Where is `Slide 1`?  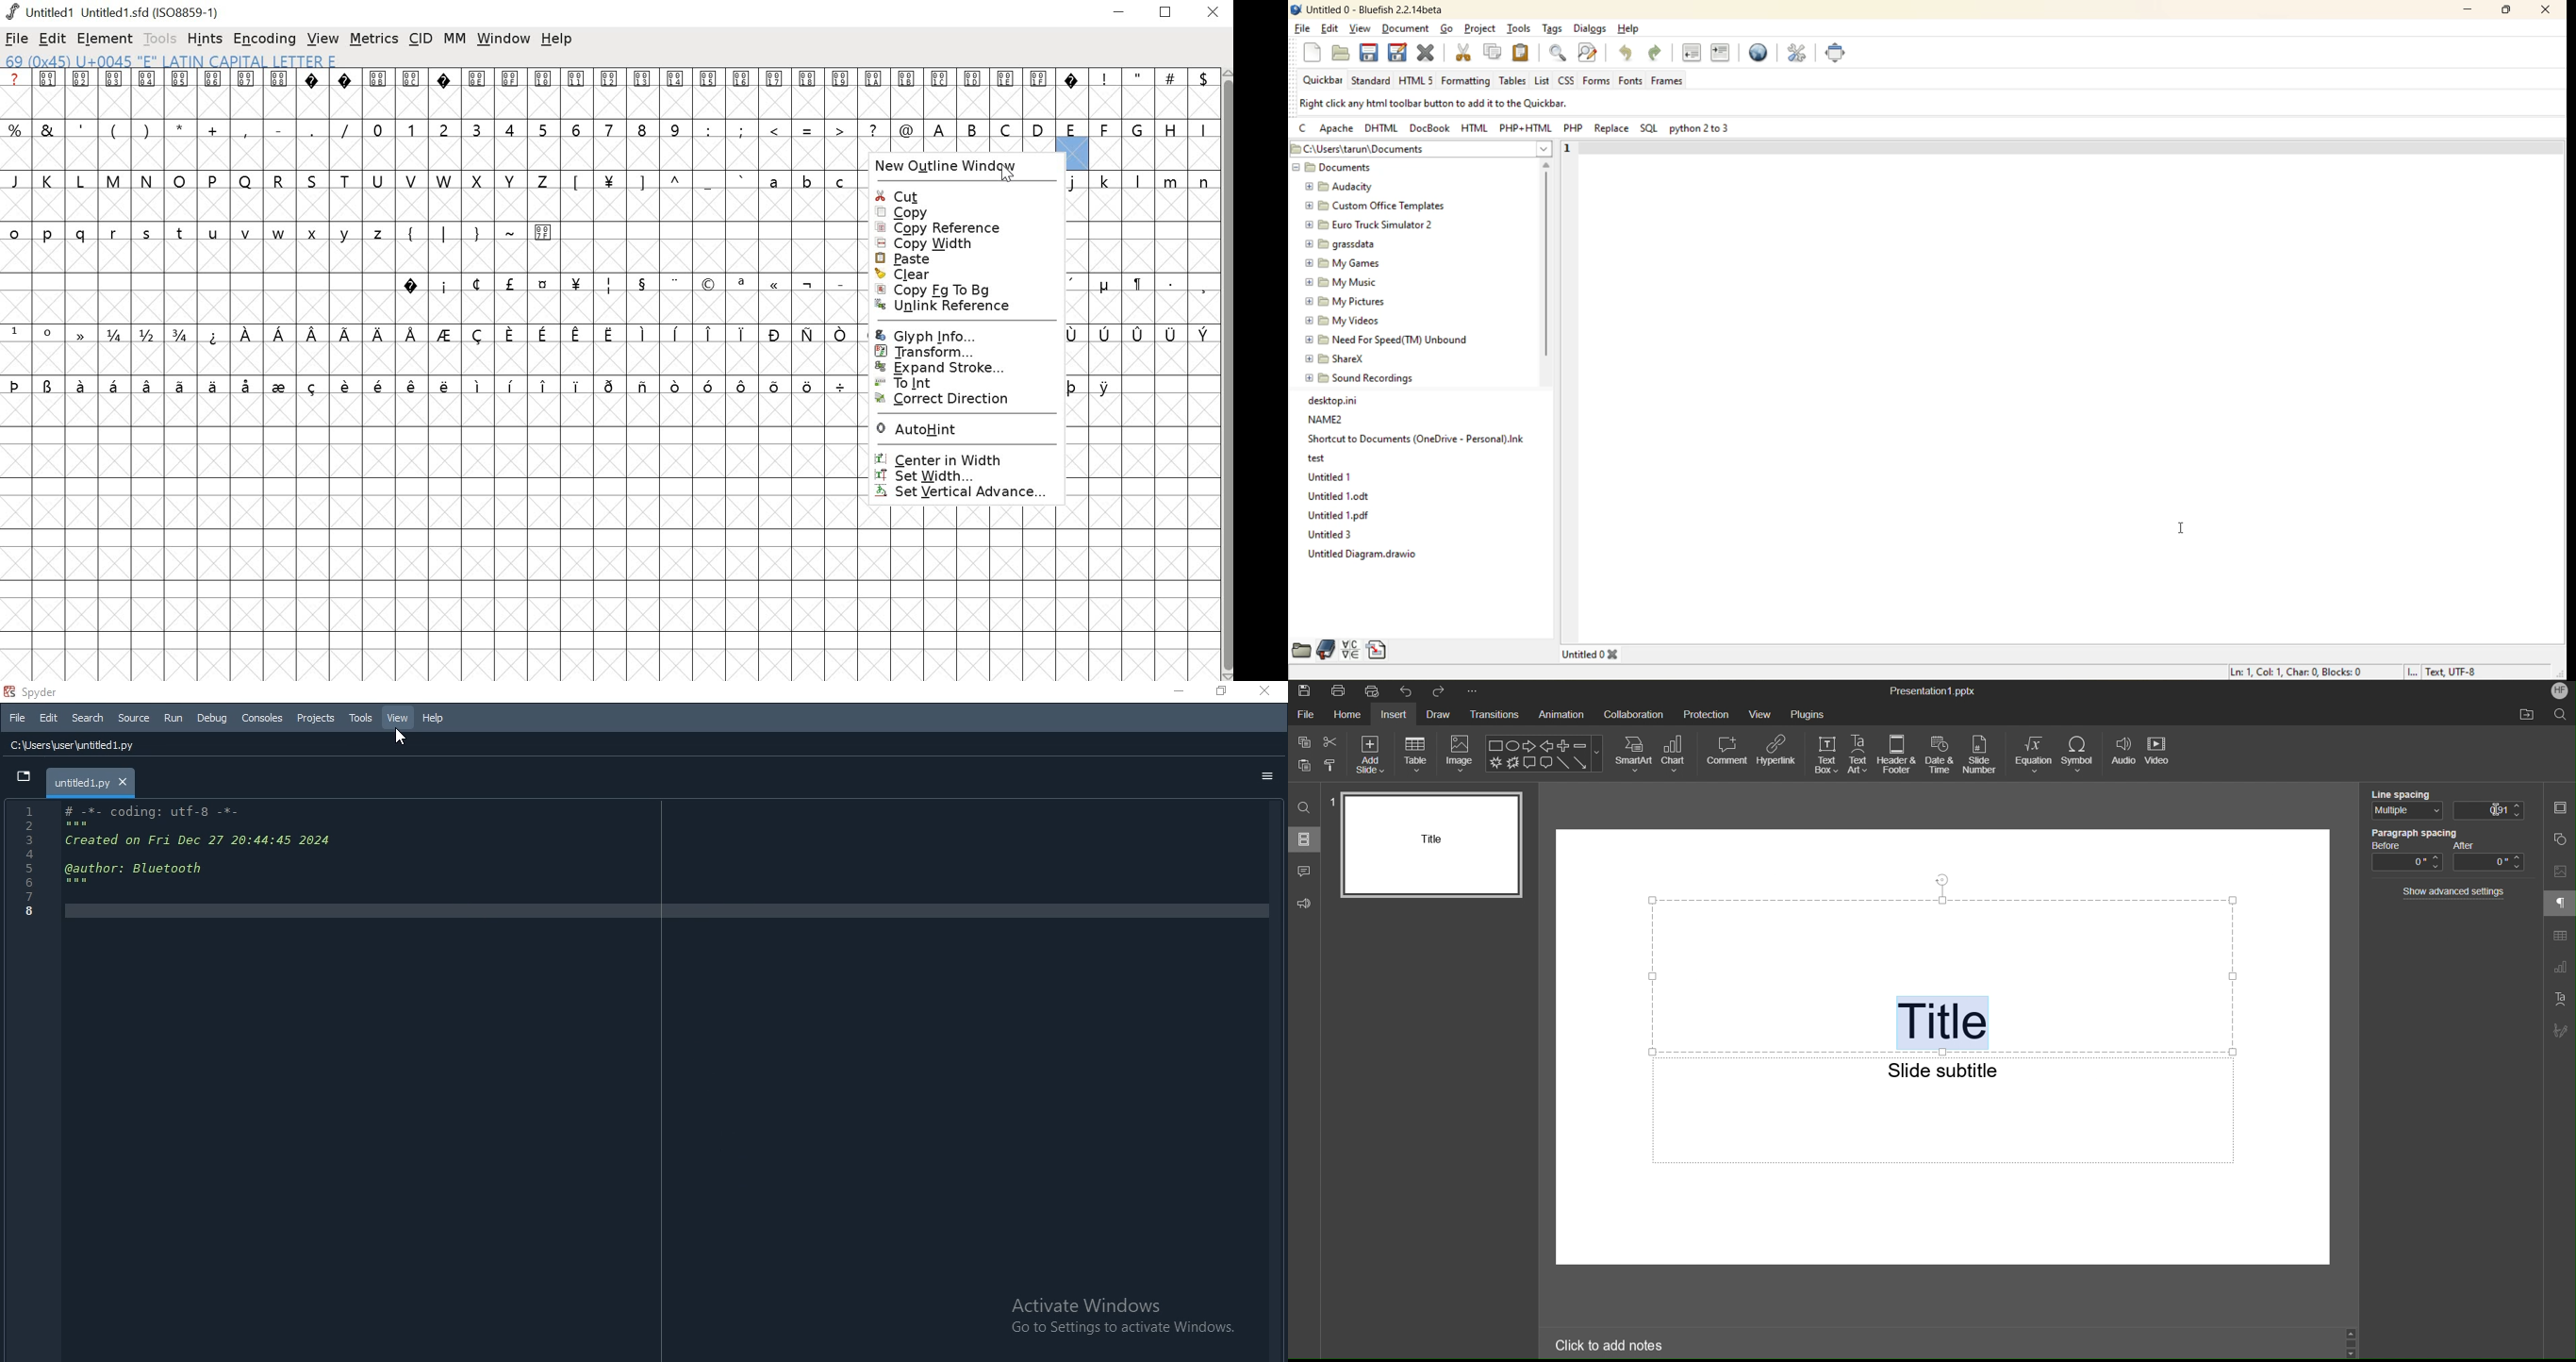 Slide 1 is located at coordinates (1432, 844).